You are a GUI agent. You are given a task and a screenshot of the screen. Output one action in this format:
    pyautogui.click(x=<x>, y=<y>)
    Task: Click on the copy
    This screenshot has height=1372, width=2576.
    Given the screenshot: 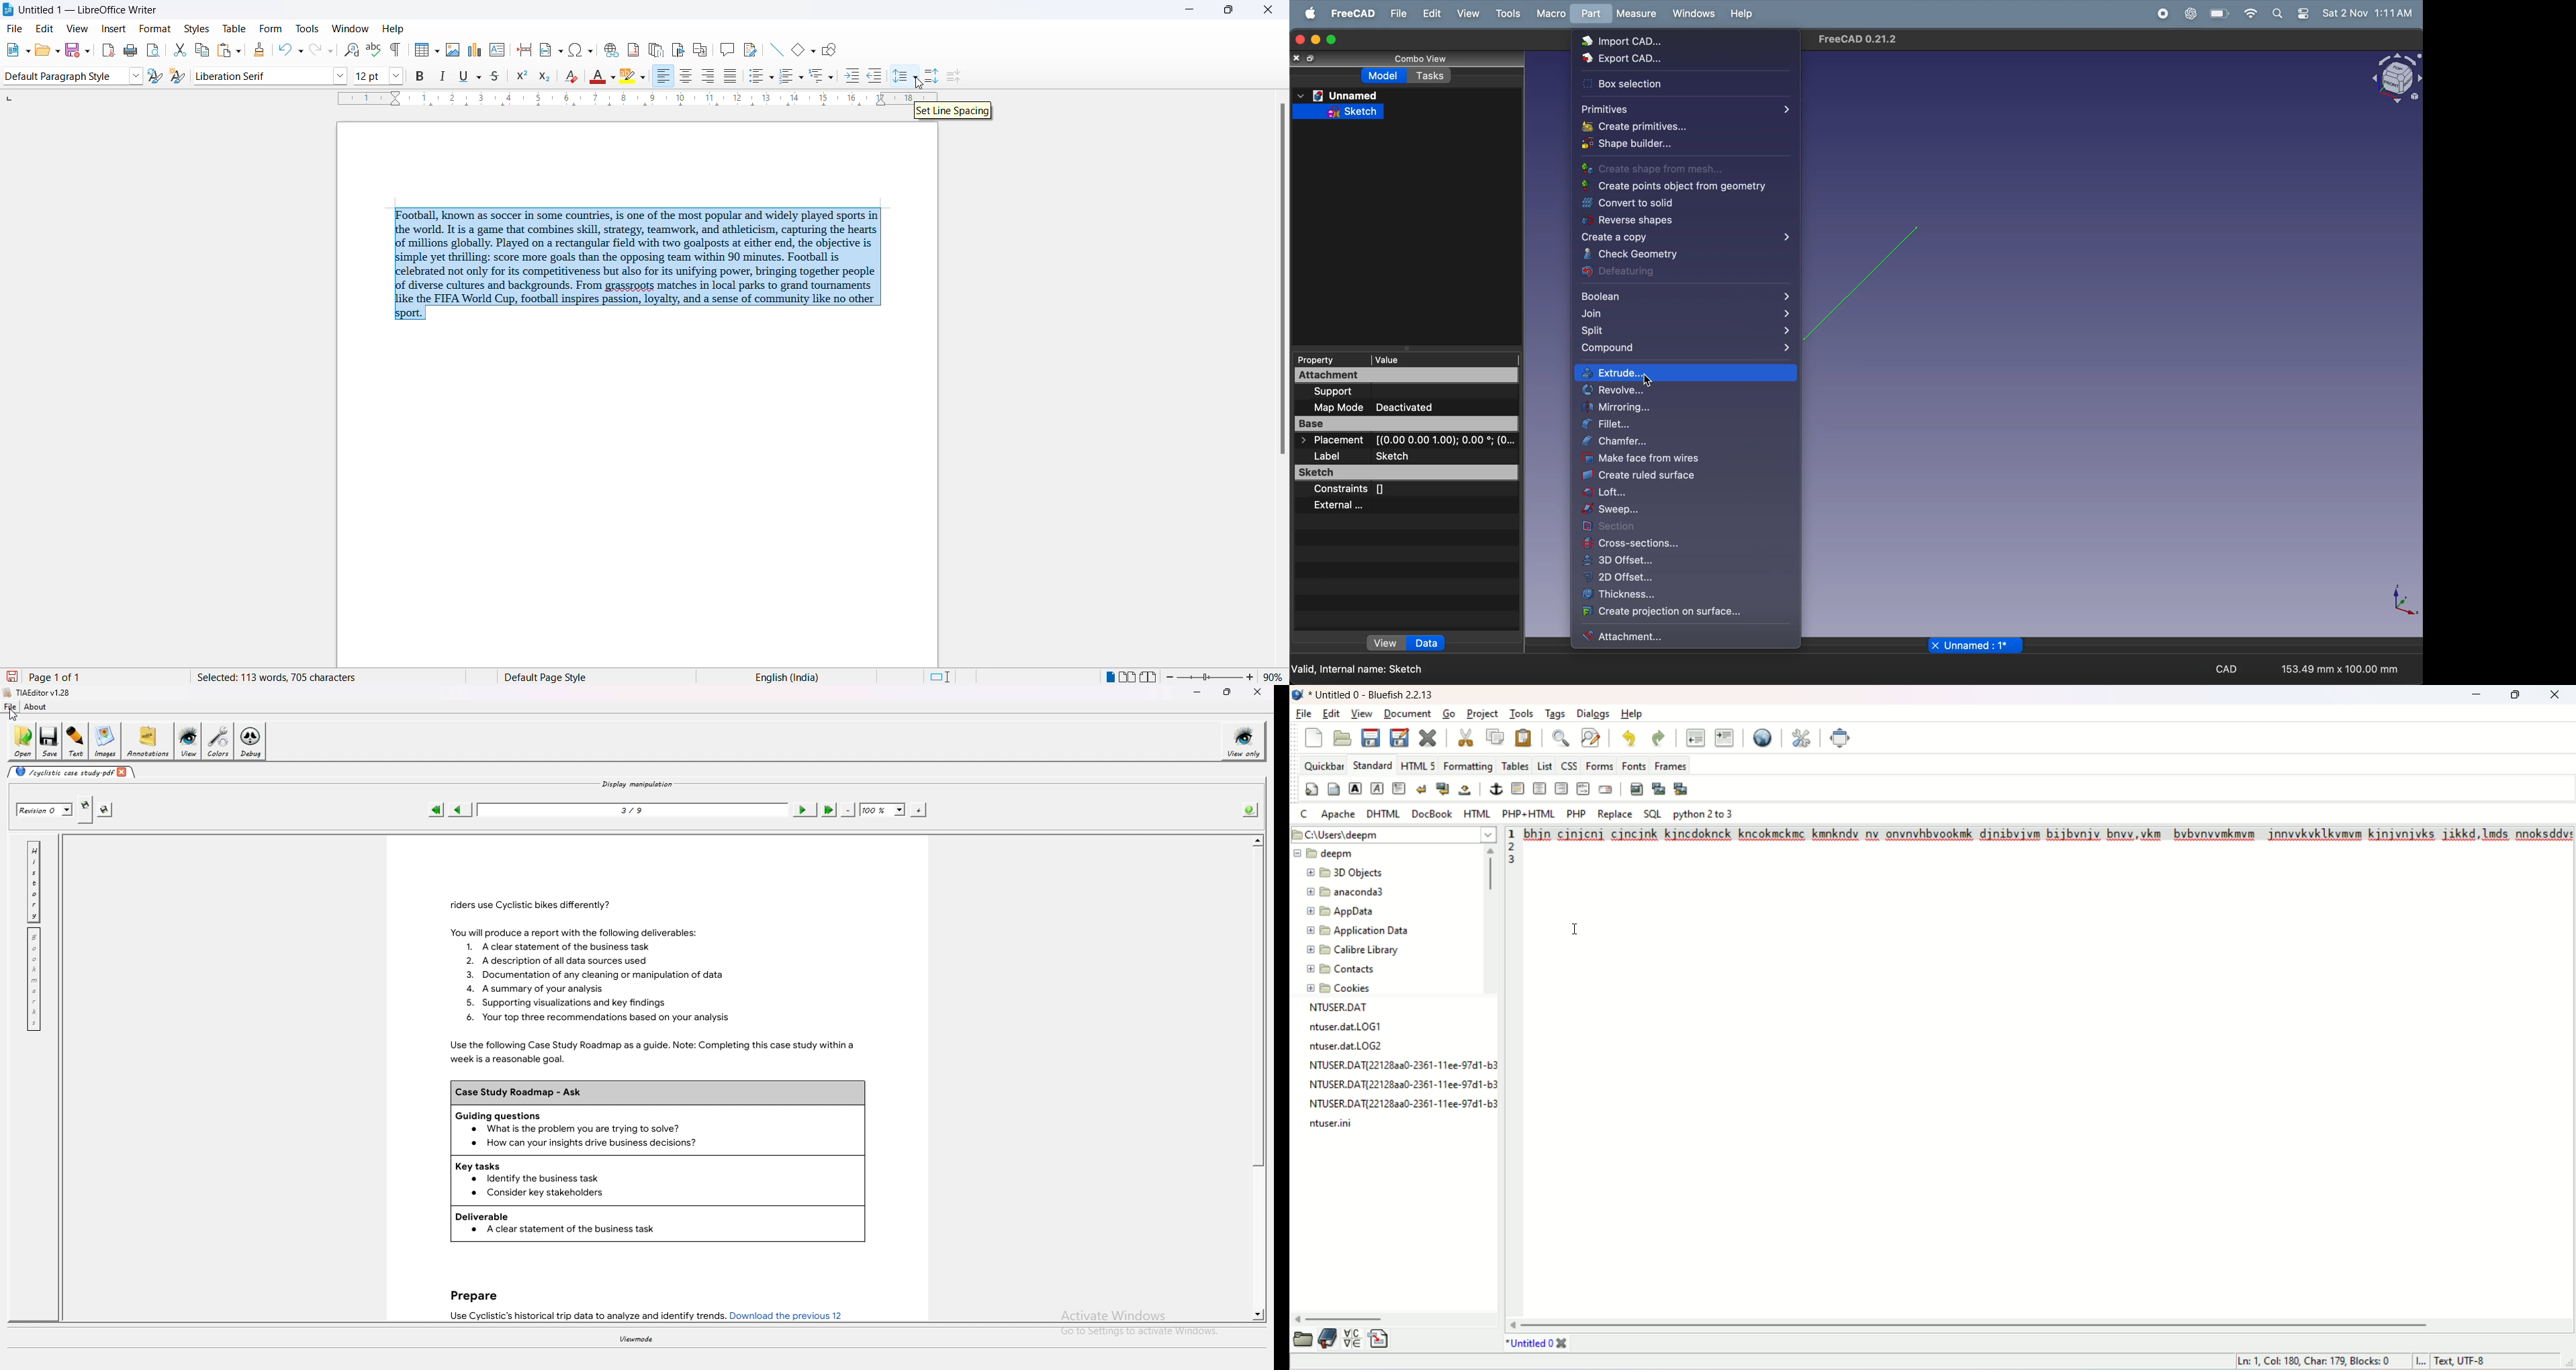 What is the action you would take?
    pyautogui.click(x=1497, y=737)
    